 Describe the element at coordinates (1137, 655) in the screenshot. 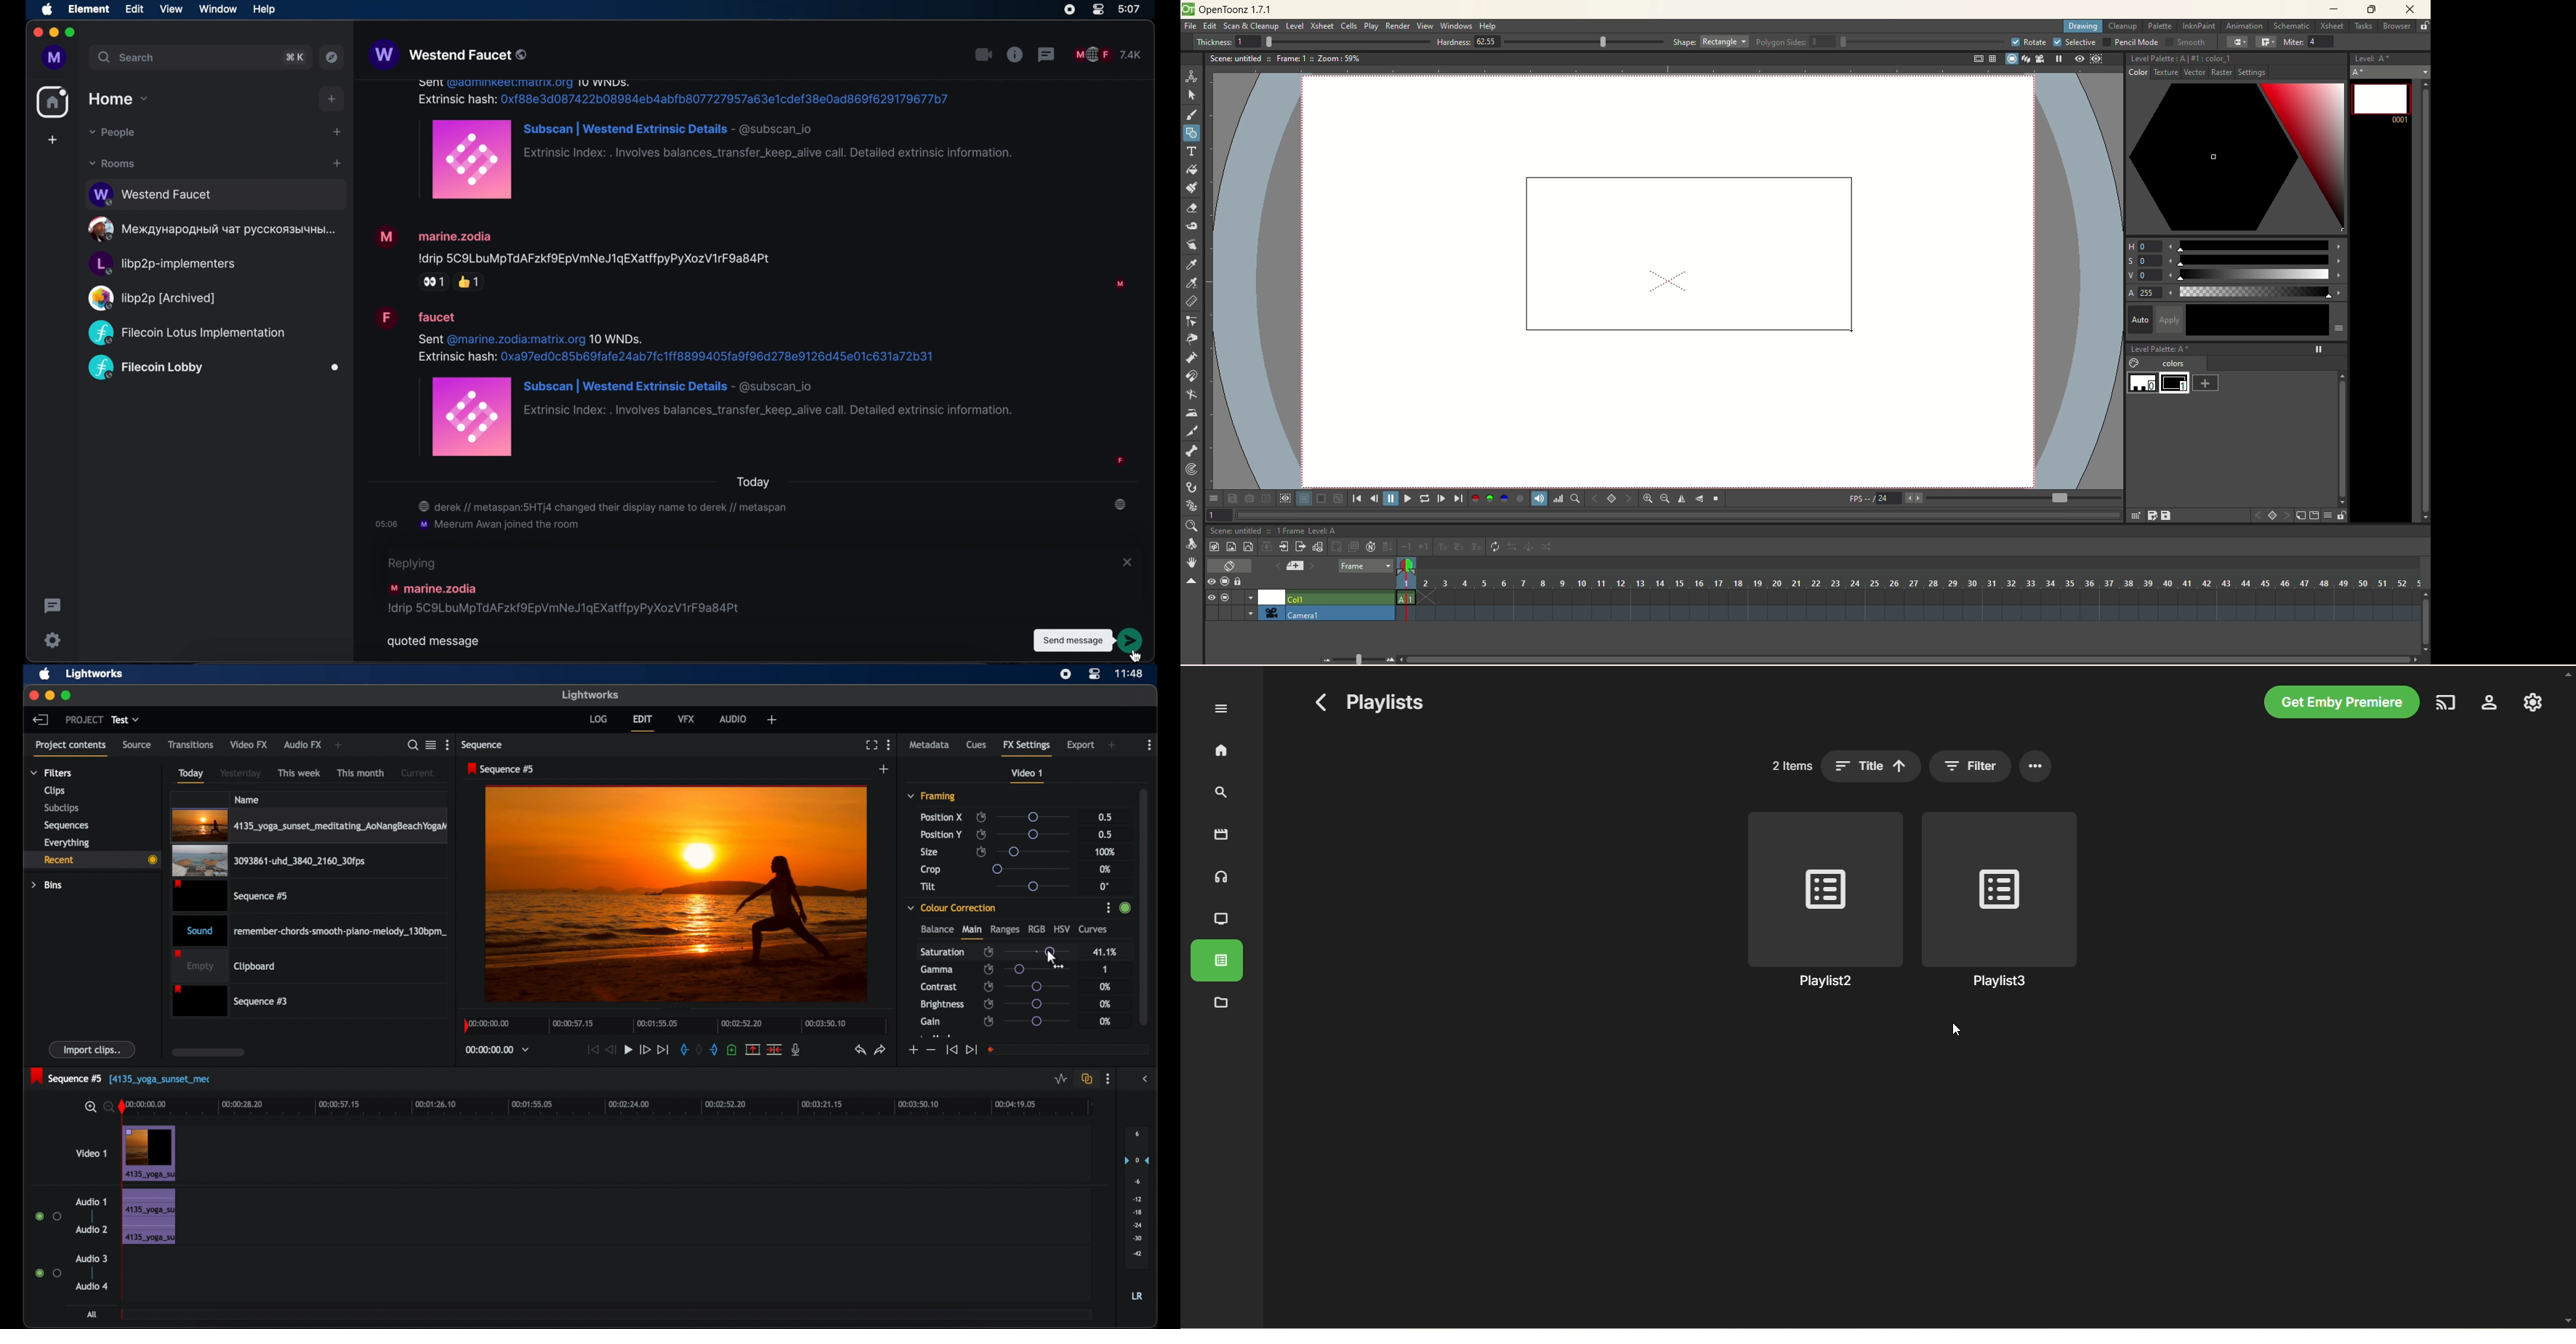

I see `cursor` at that location.